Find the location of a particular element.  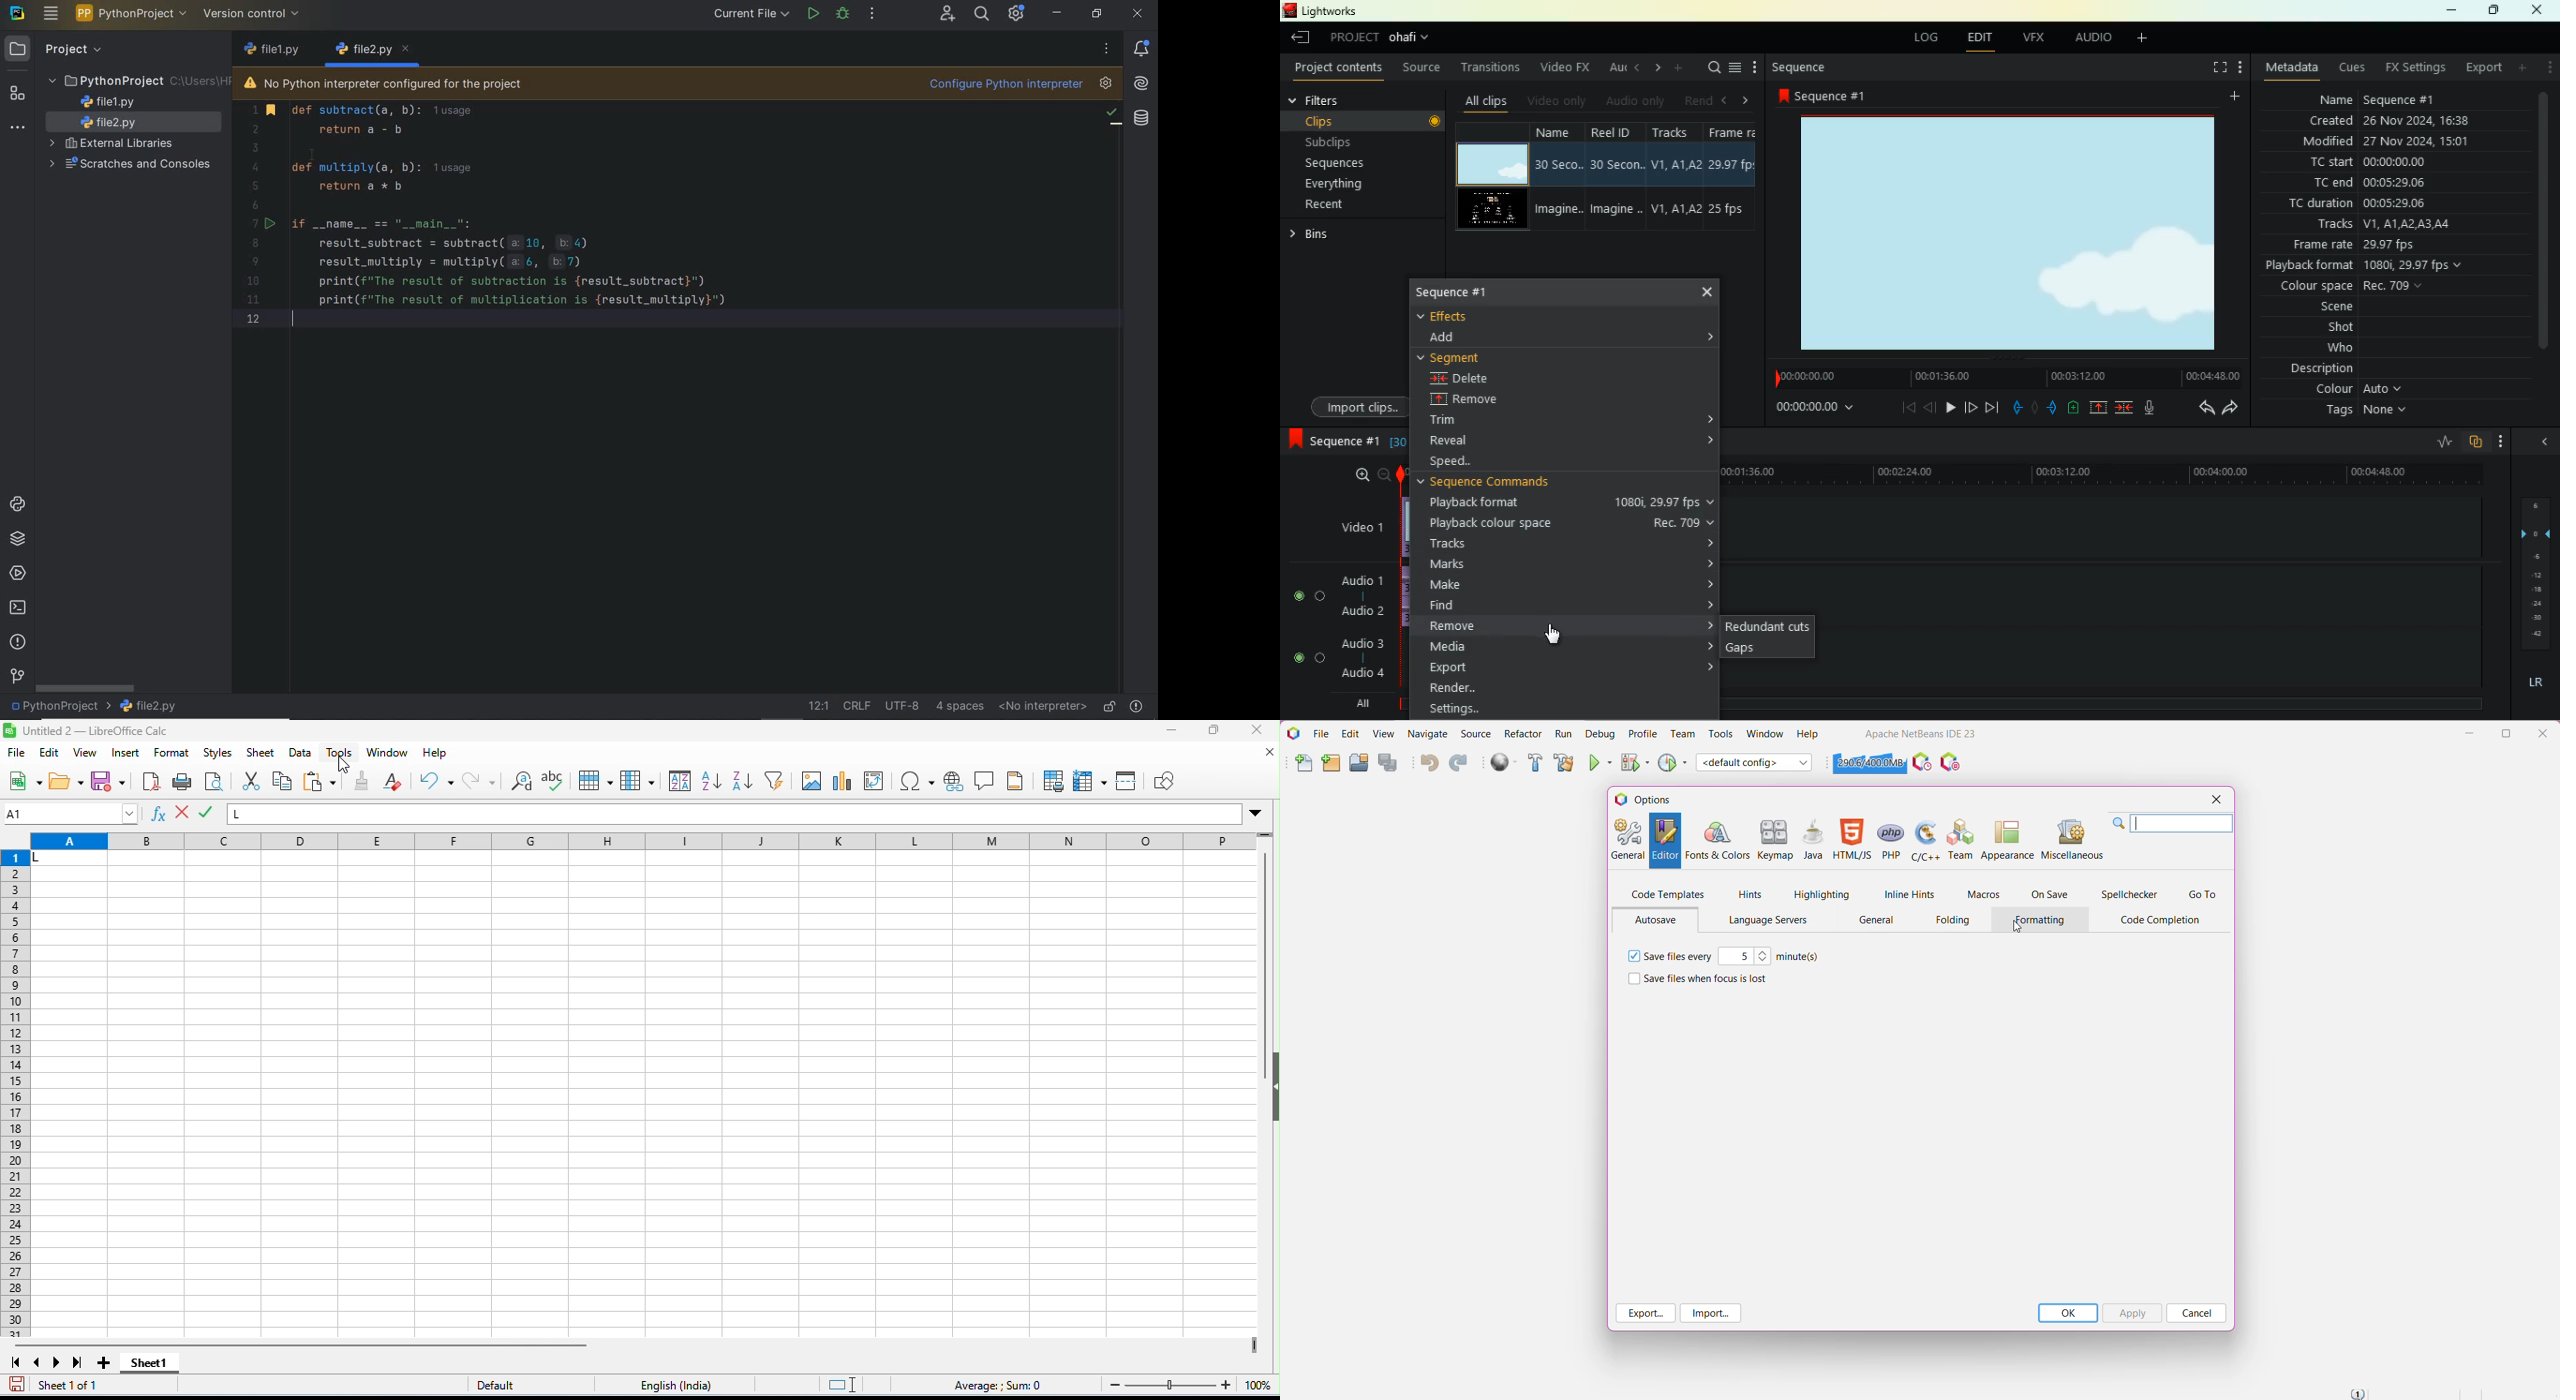

current file is located at coordinates (752, 13).